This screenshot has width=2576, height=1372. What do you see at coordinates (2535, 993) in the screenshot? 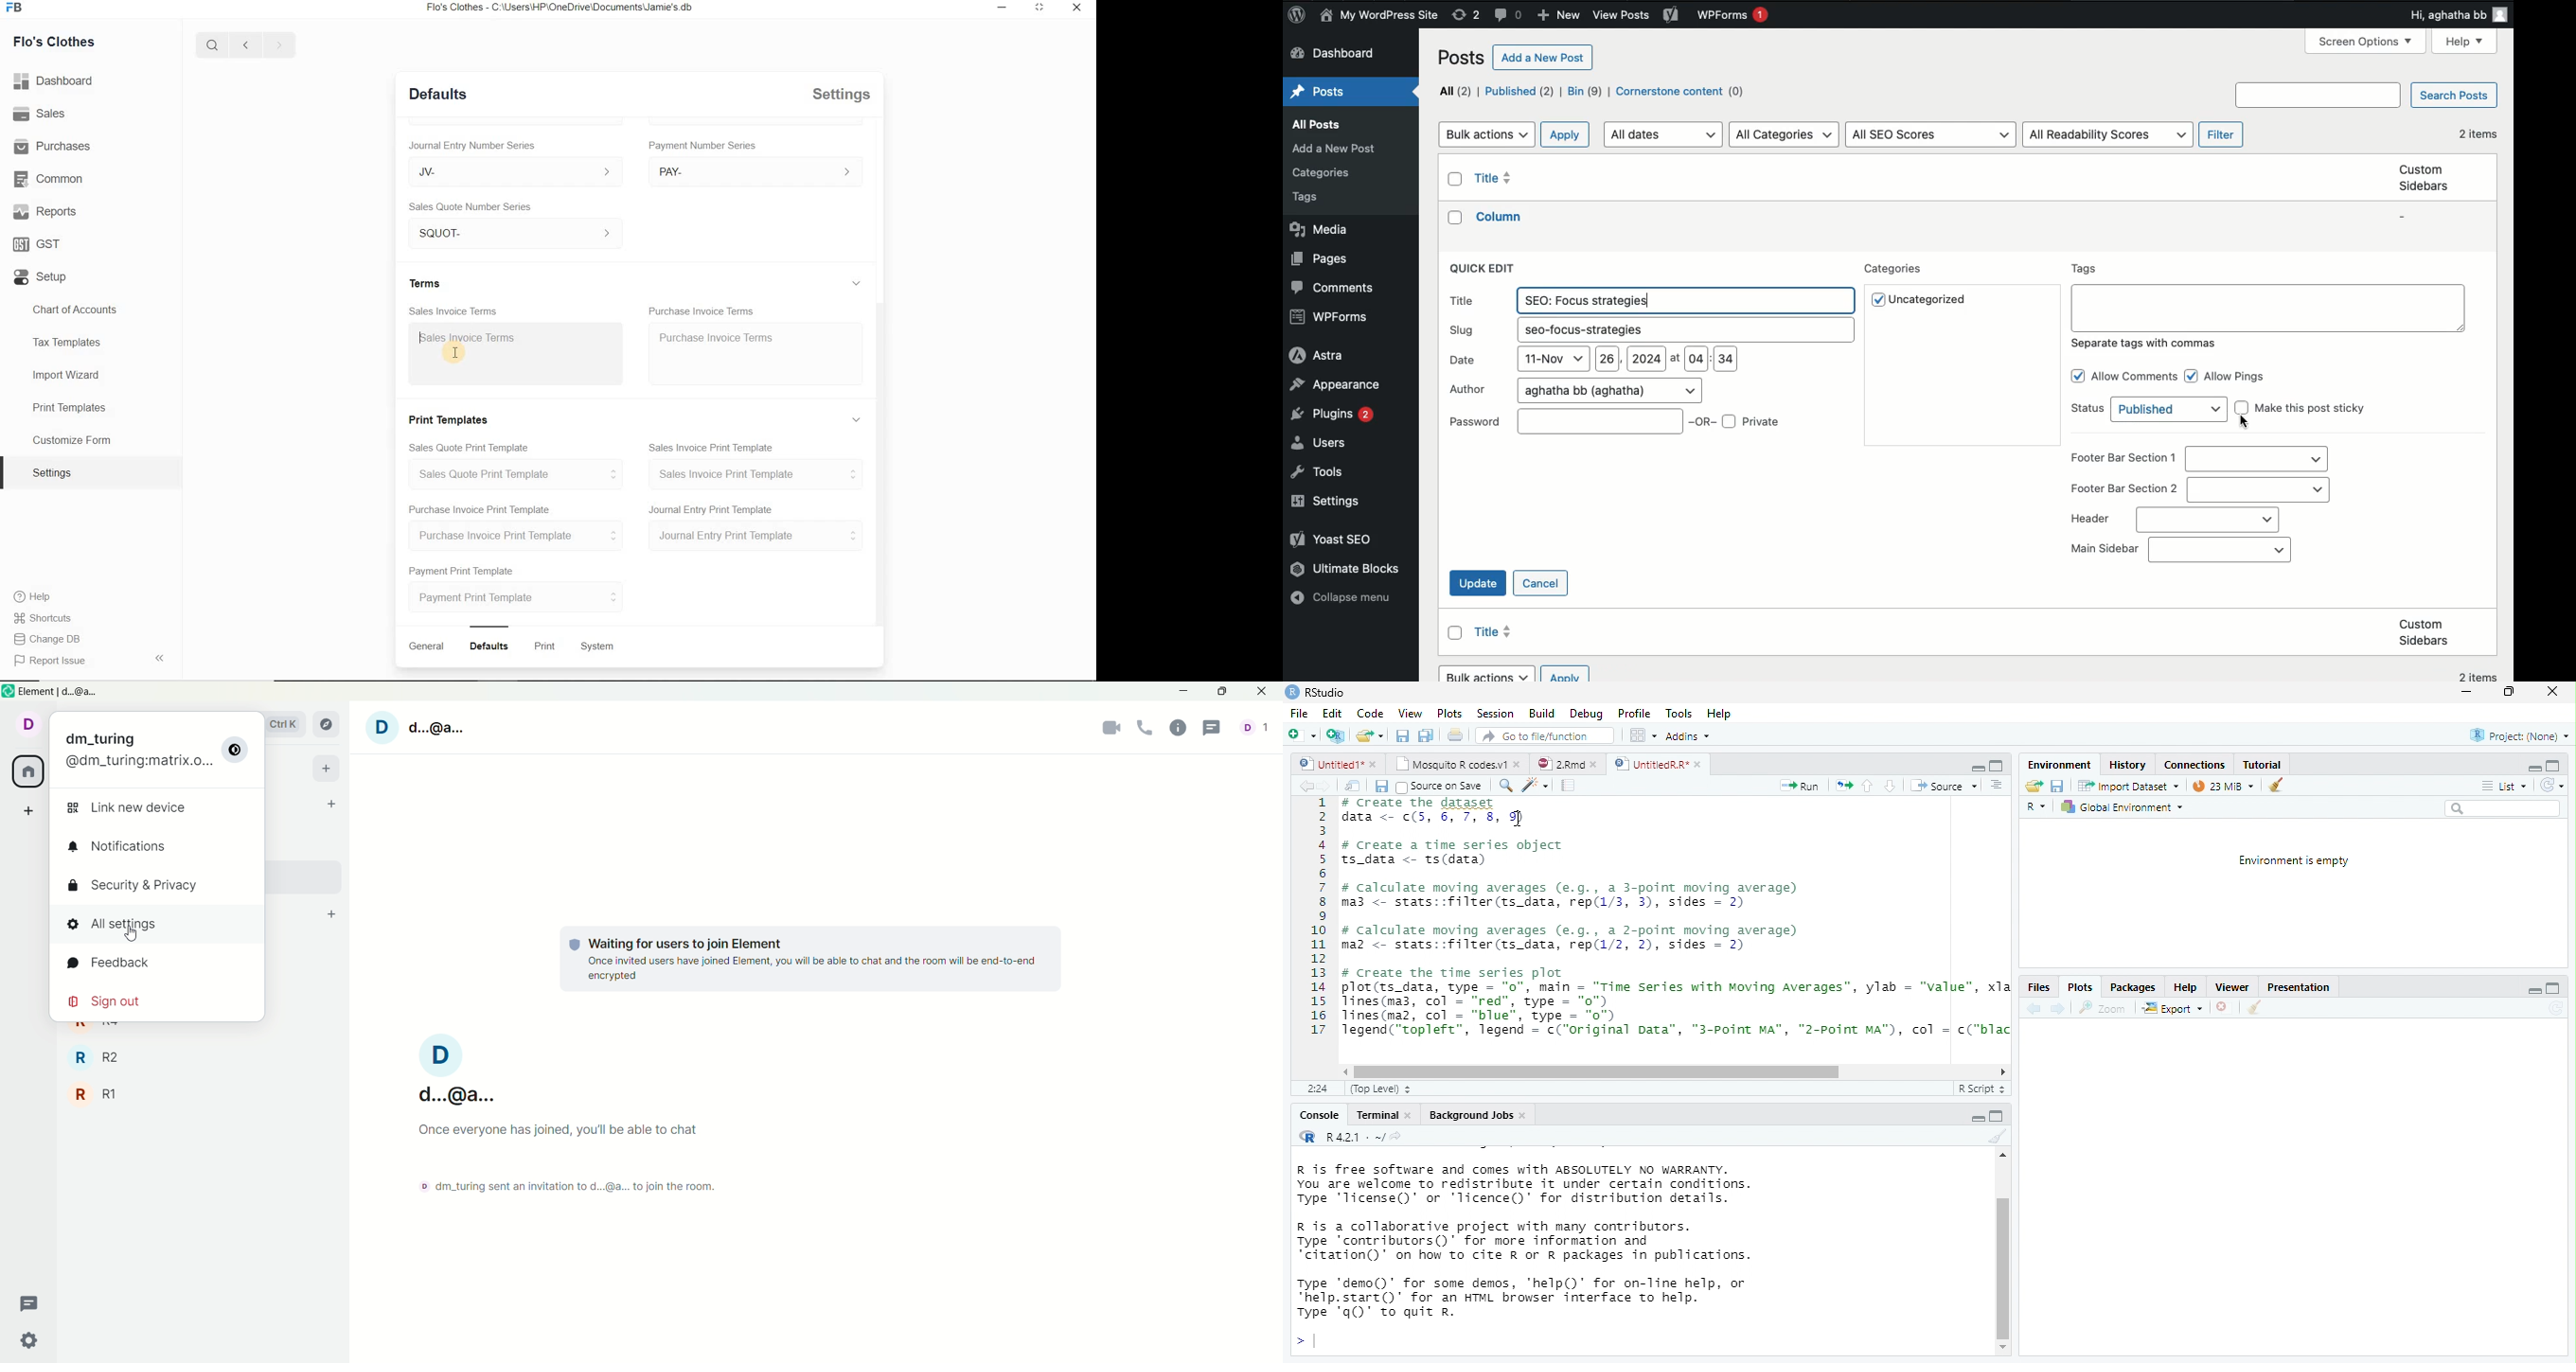
I see `minimize` at bounding box center [2535, 993].